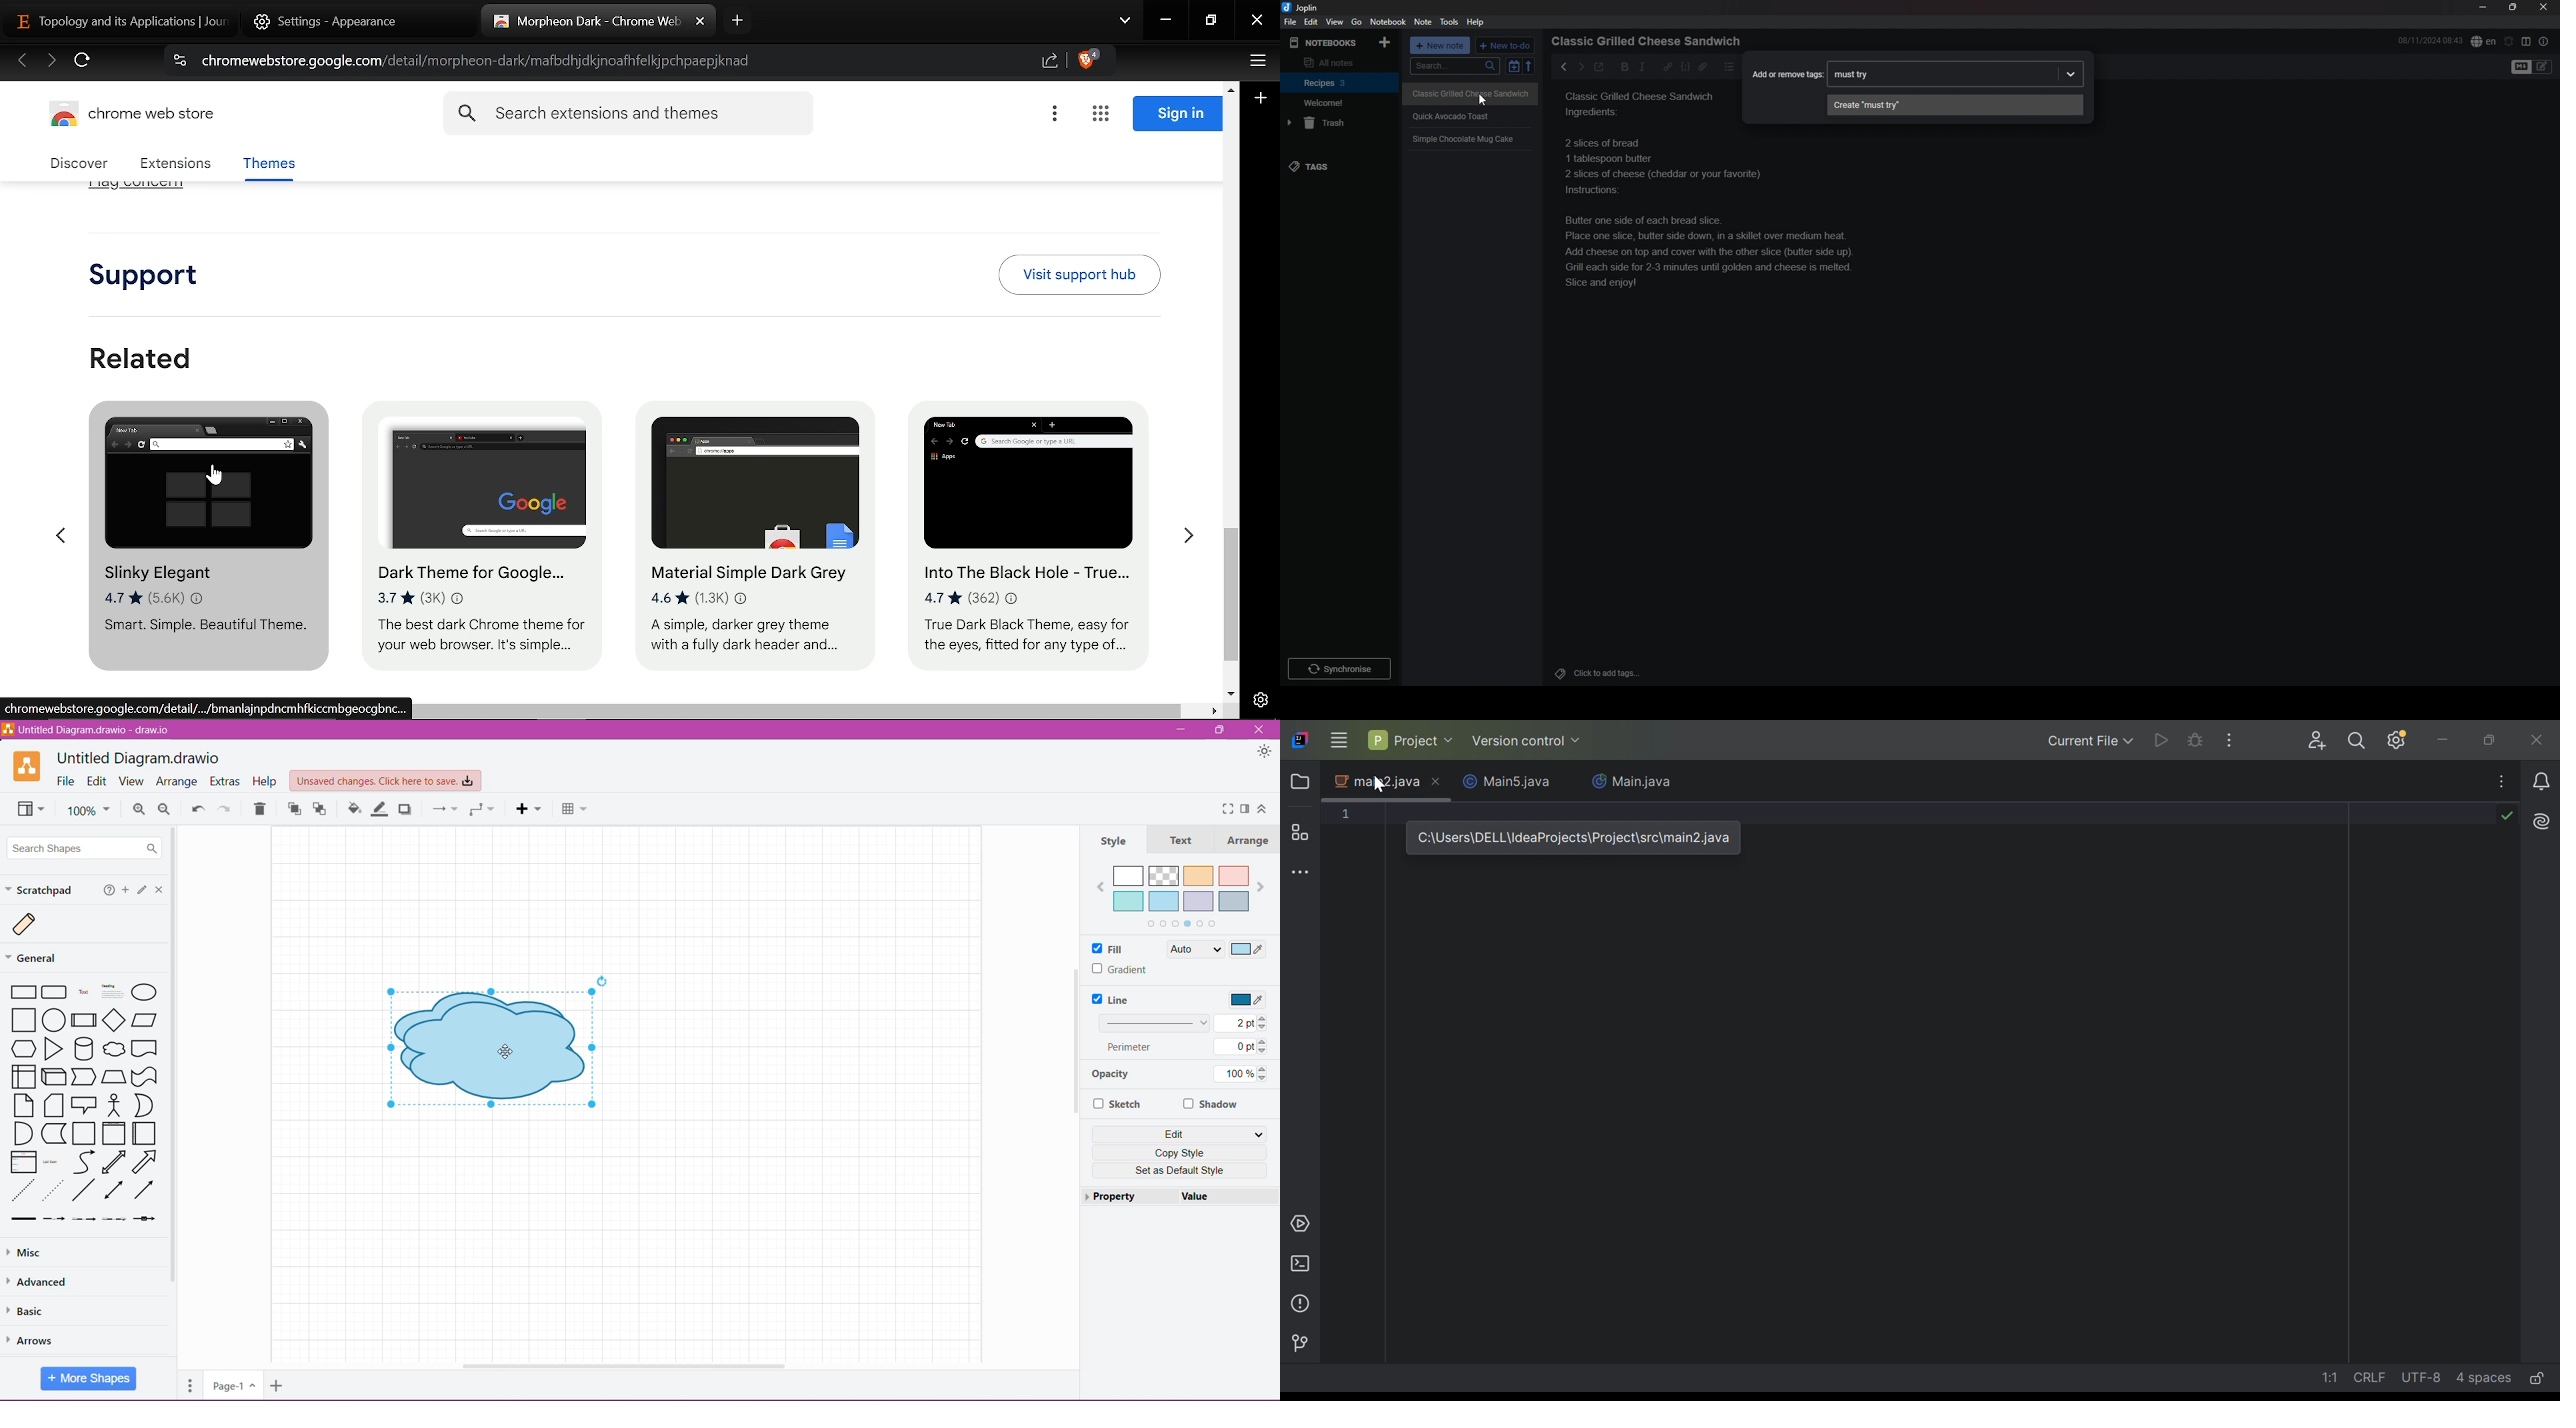  Describe the element at coordinates (1451, 115) in the screenshot. I see `recipe` at that location.